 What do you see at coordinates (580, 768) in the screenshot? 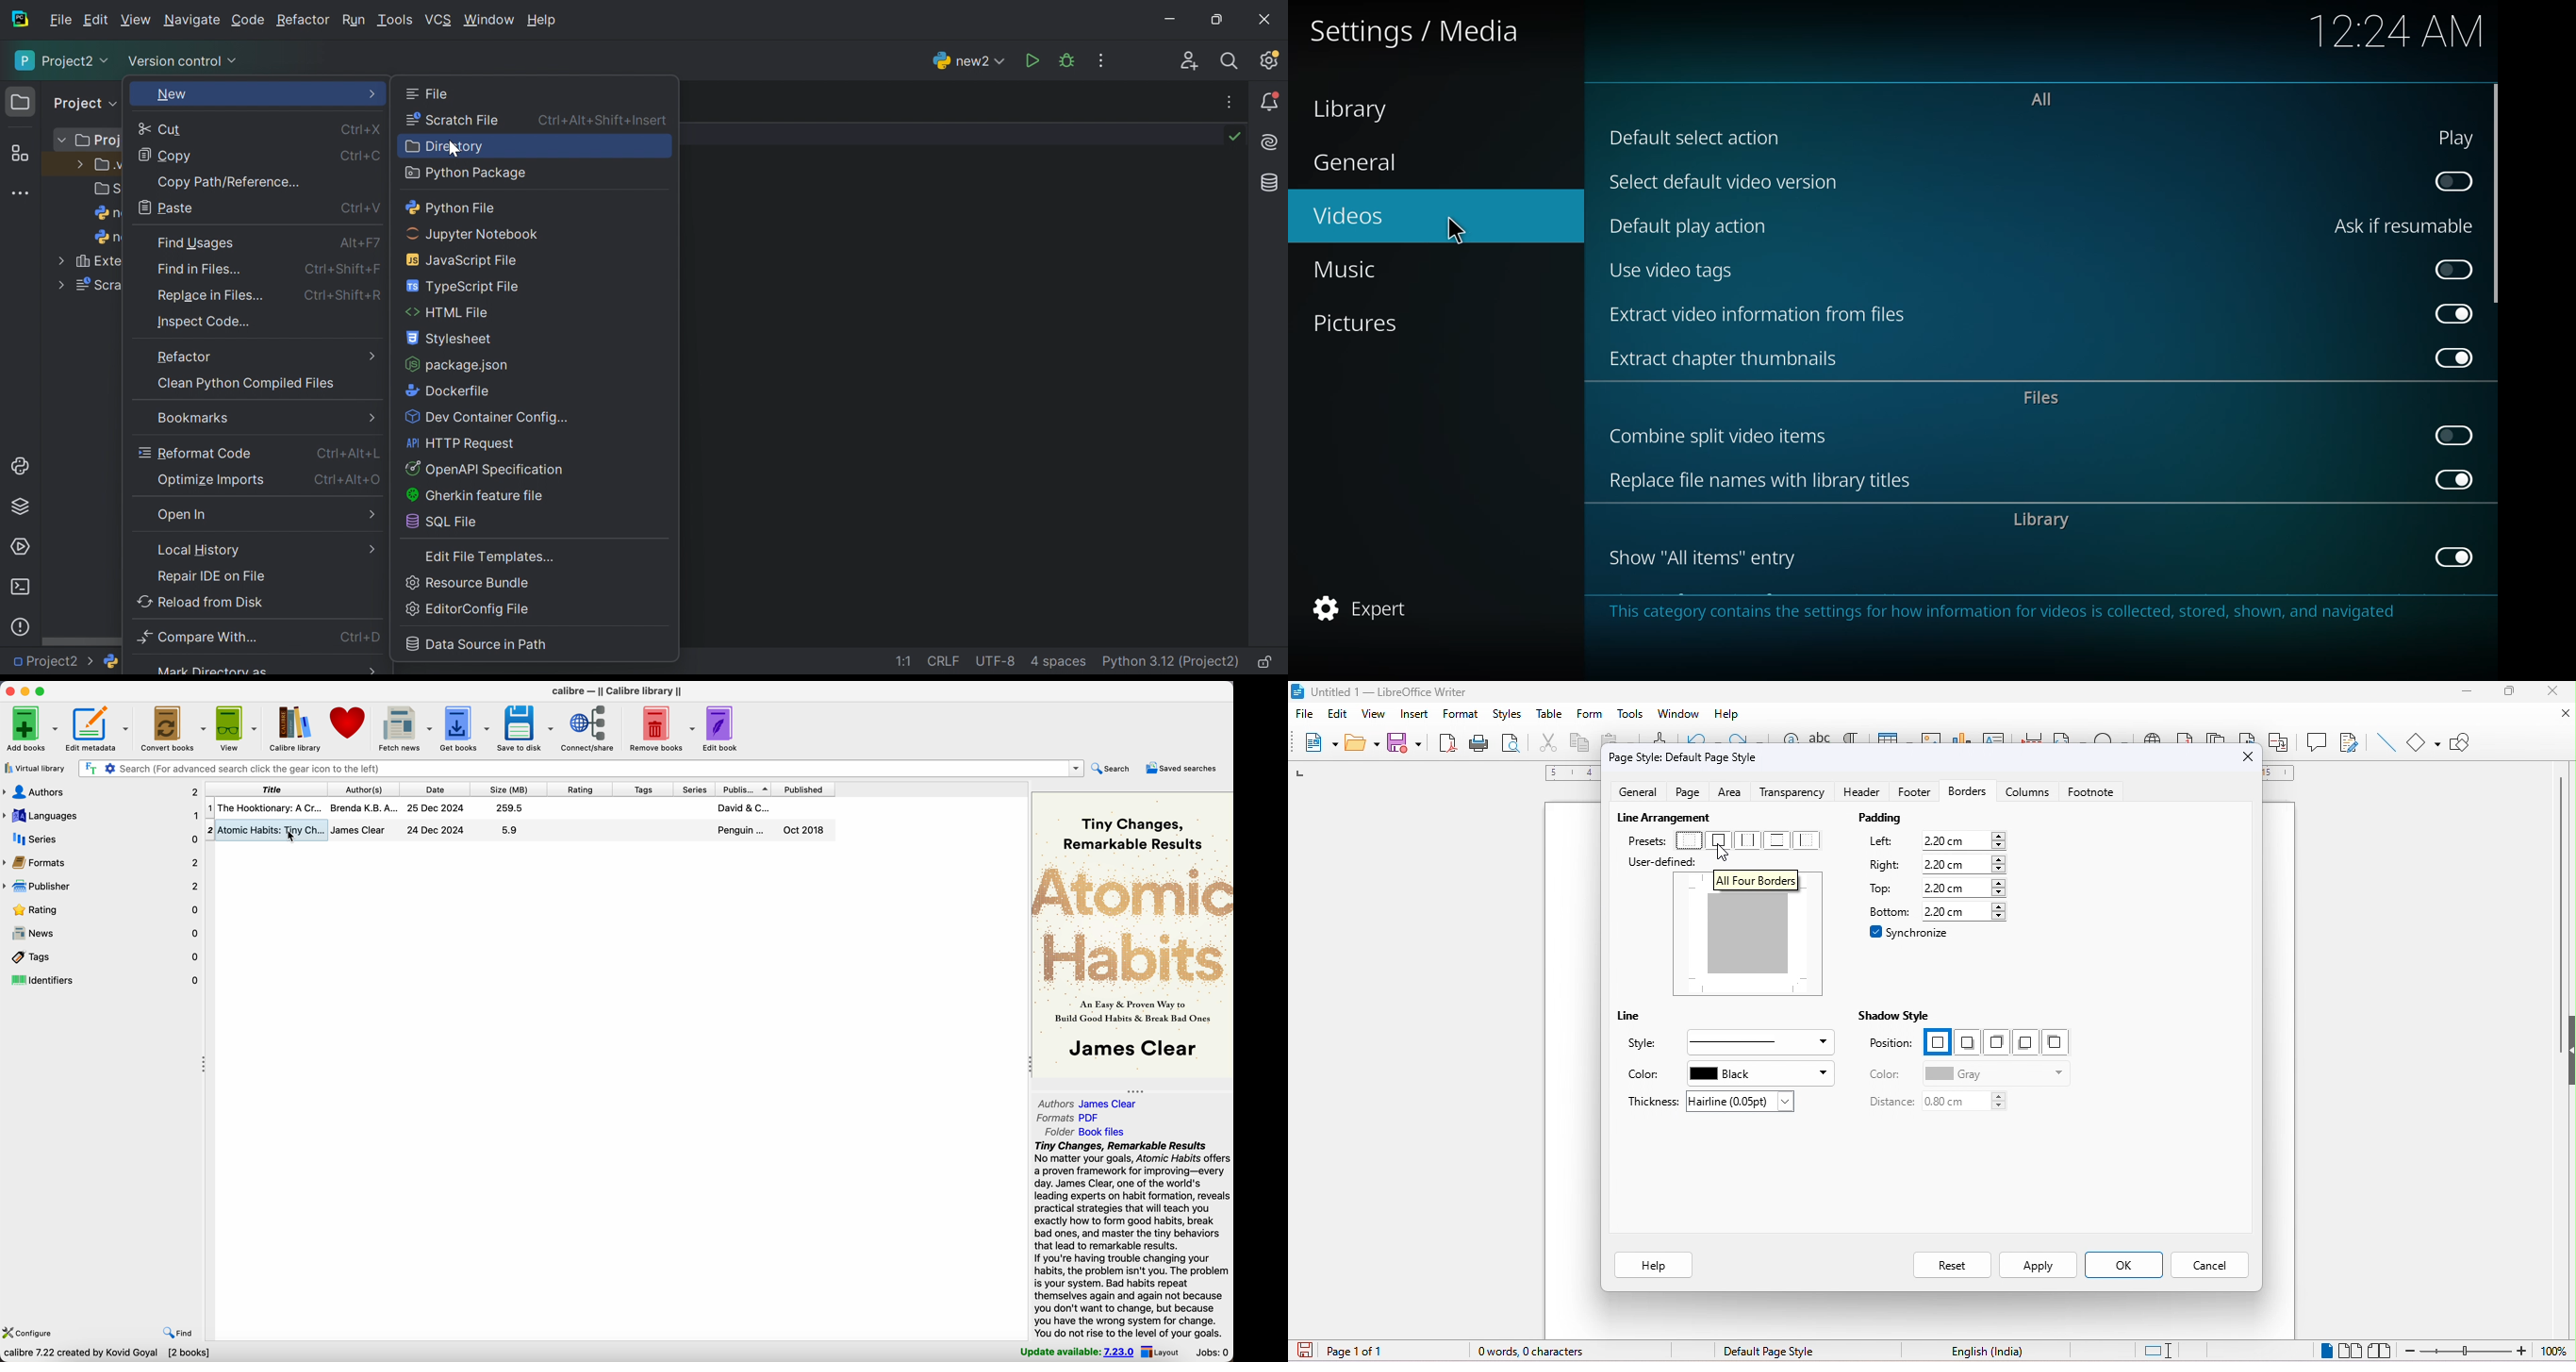
I see `search bar` at bounding box center [580, 768].